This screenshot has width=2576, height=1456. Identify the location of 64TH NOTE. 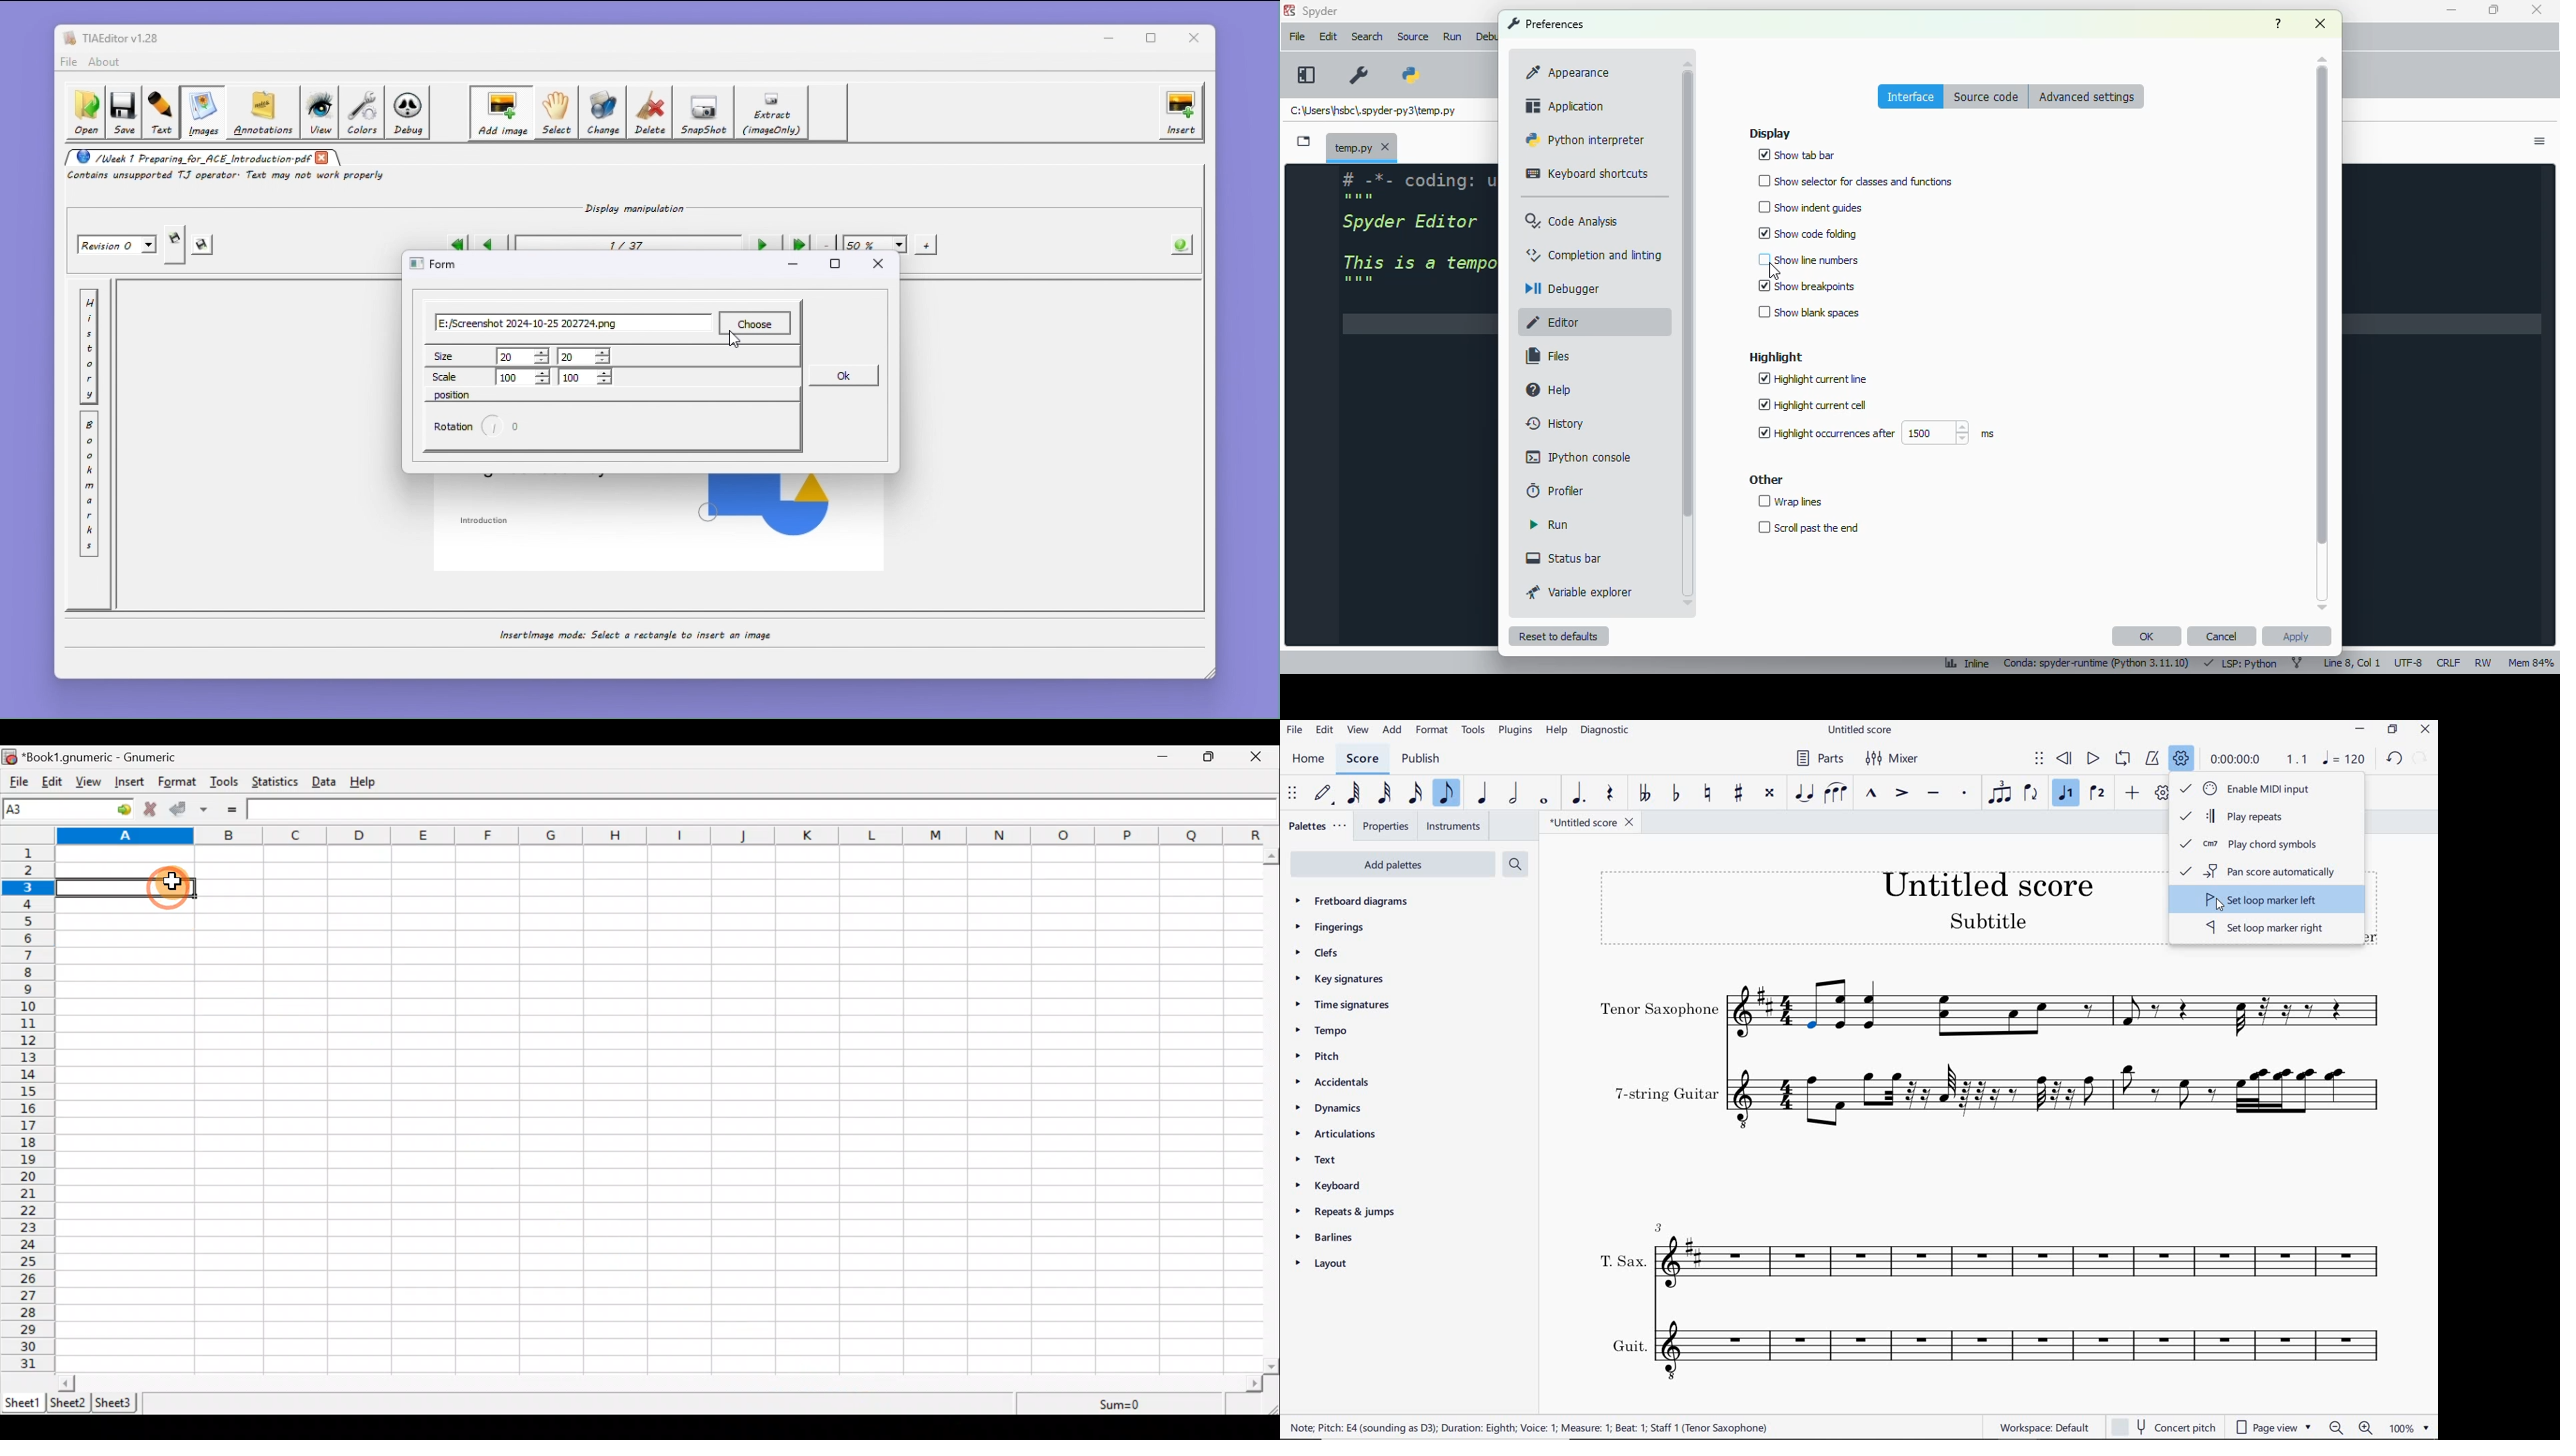
(1353, 792).